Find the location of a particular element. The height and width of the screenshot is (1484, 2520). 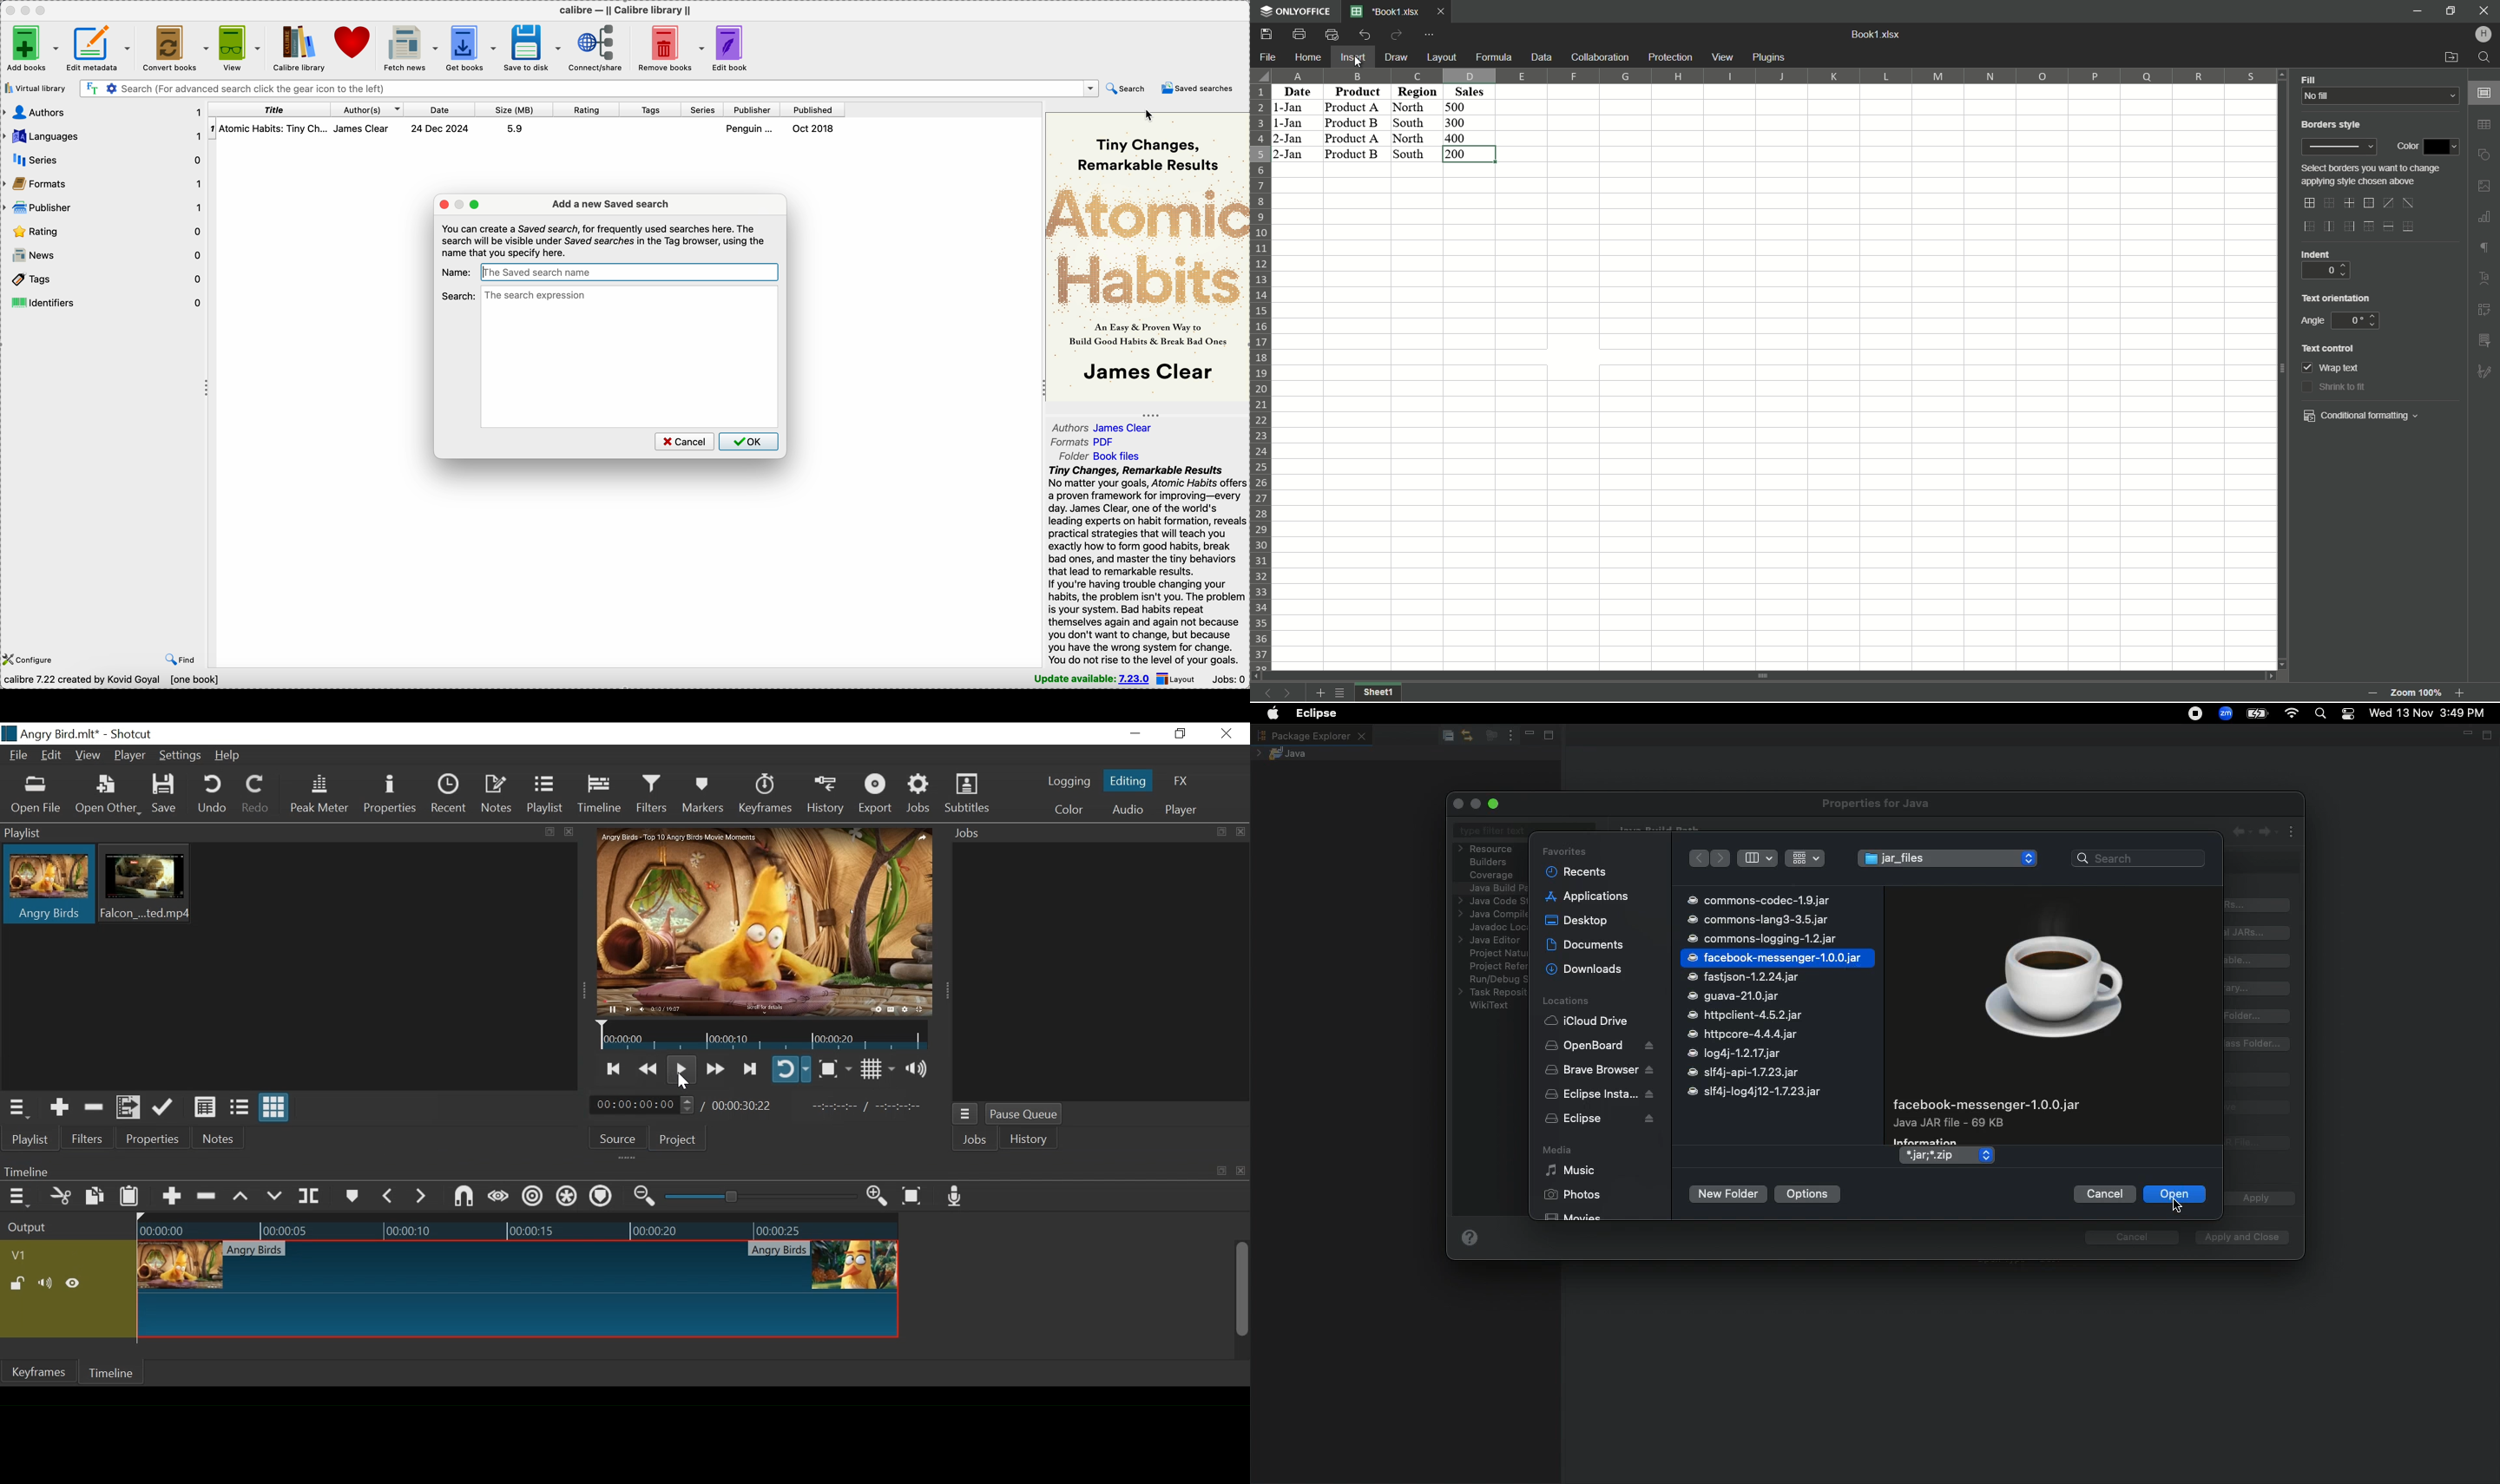

series is located at coordinates (108, 160).